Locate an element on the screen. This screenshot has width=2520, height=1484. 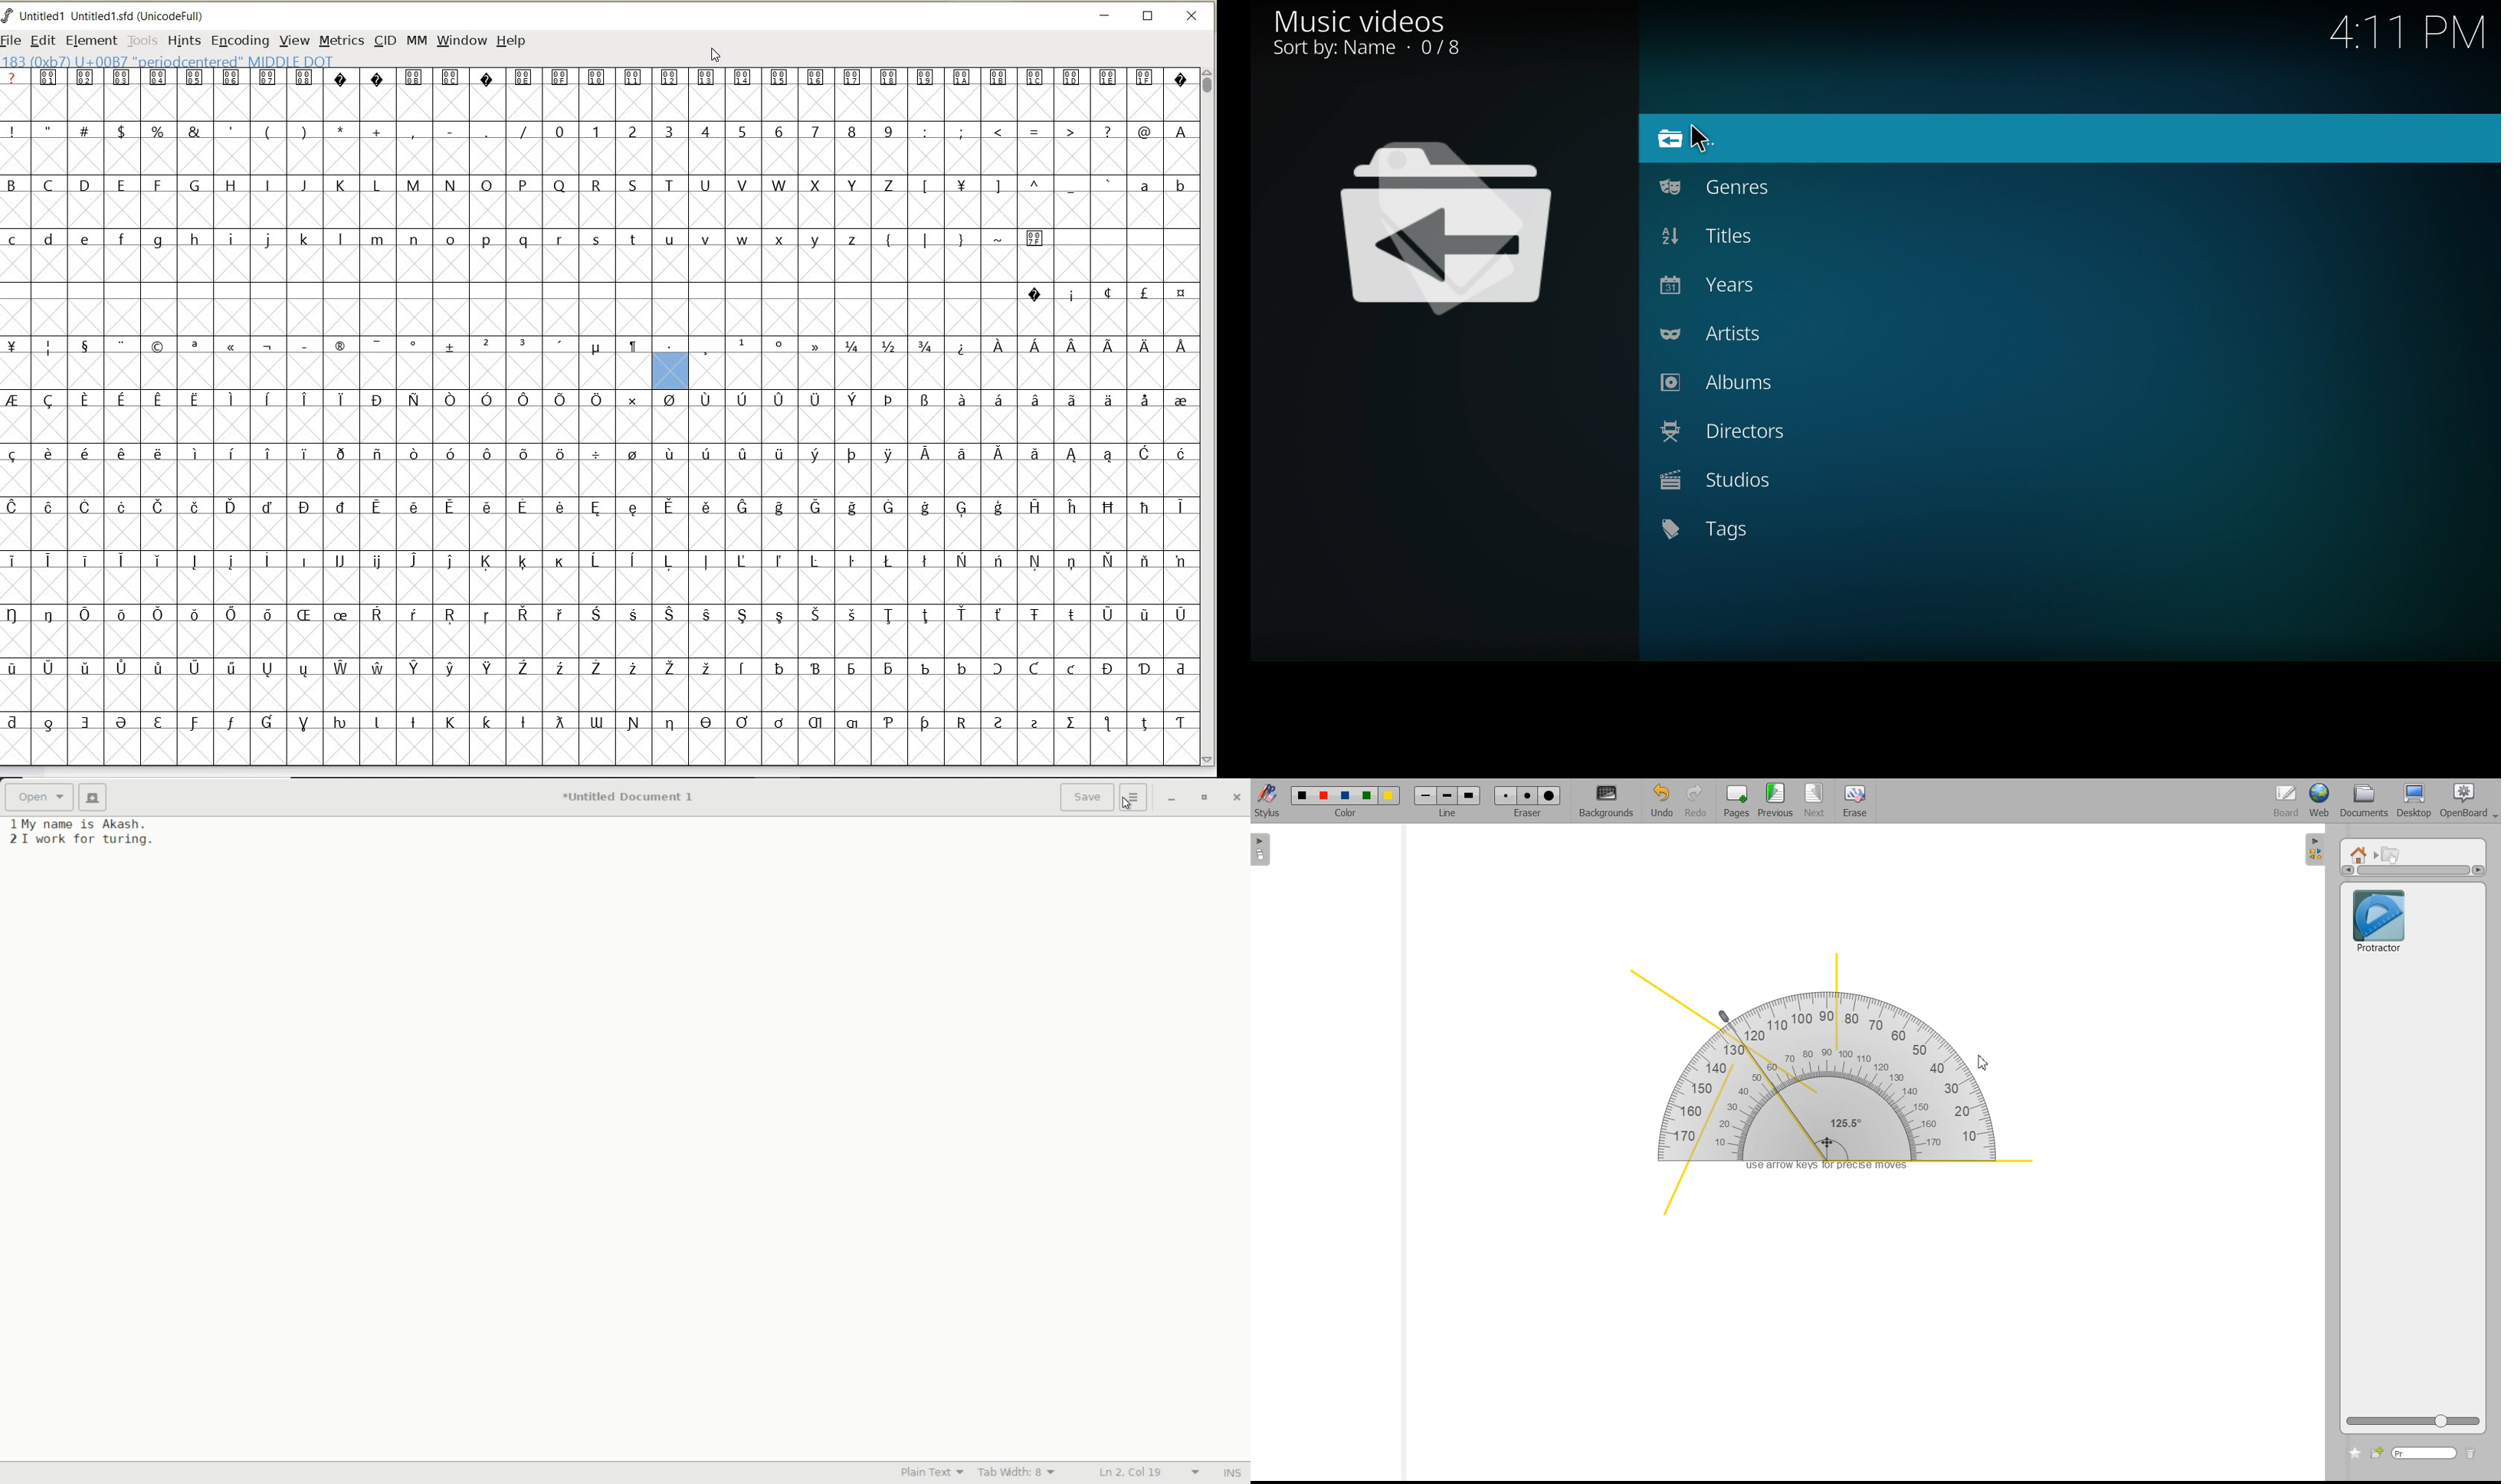
FILE is located at coordinates (13, 40).